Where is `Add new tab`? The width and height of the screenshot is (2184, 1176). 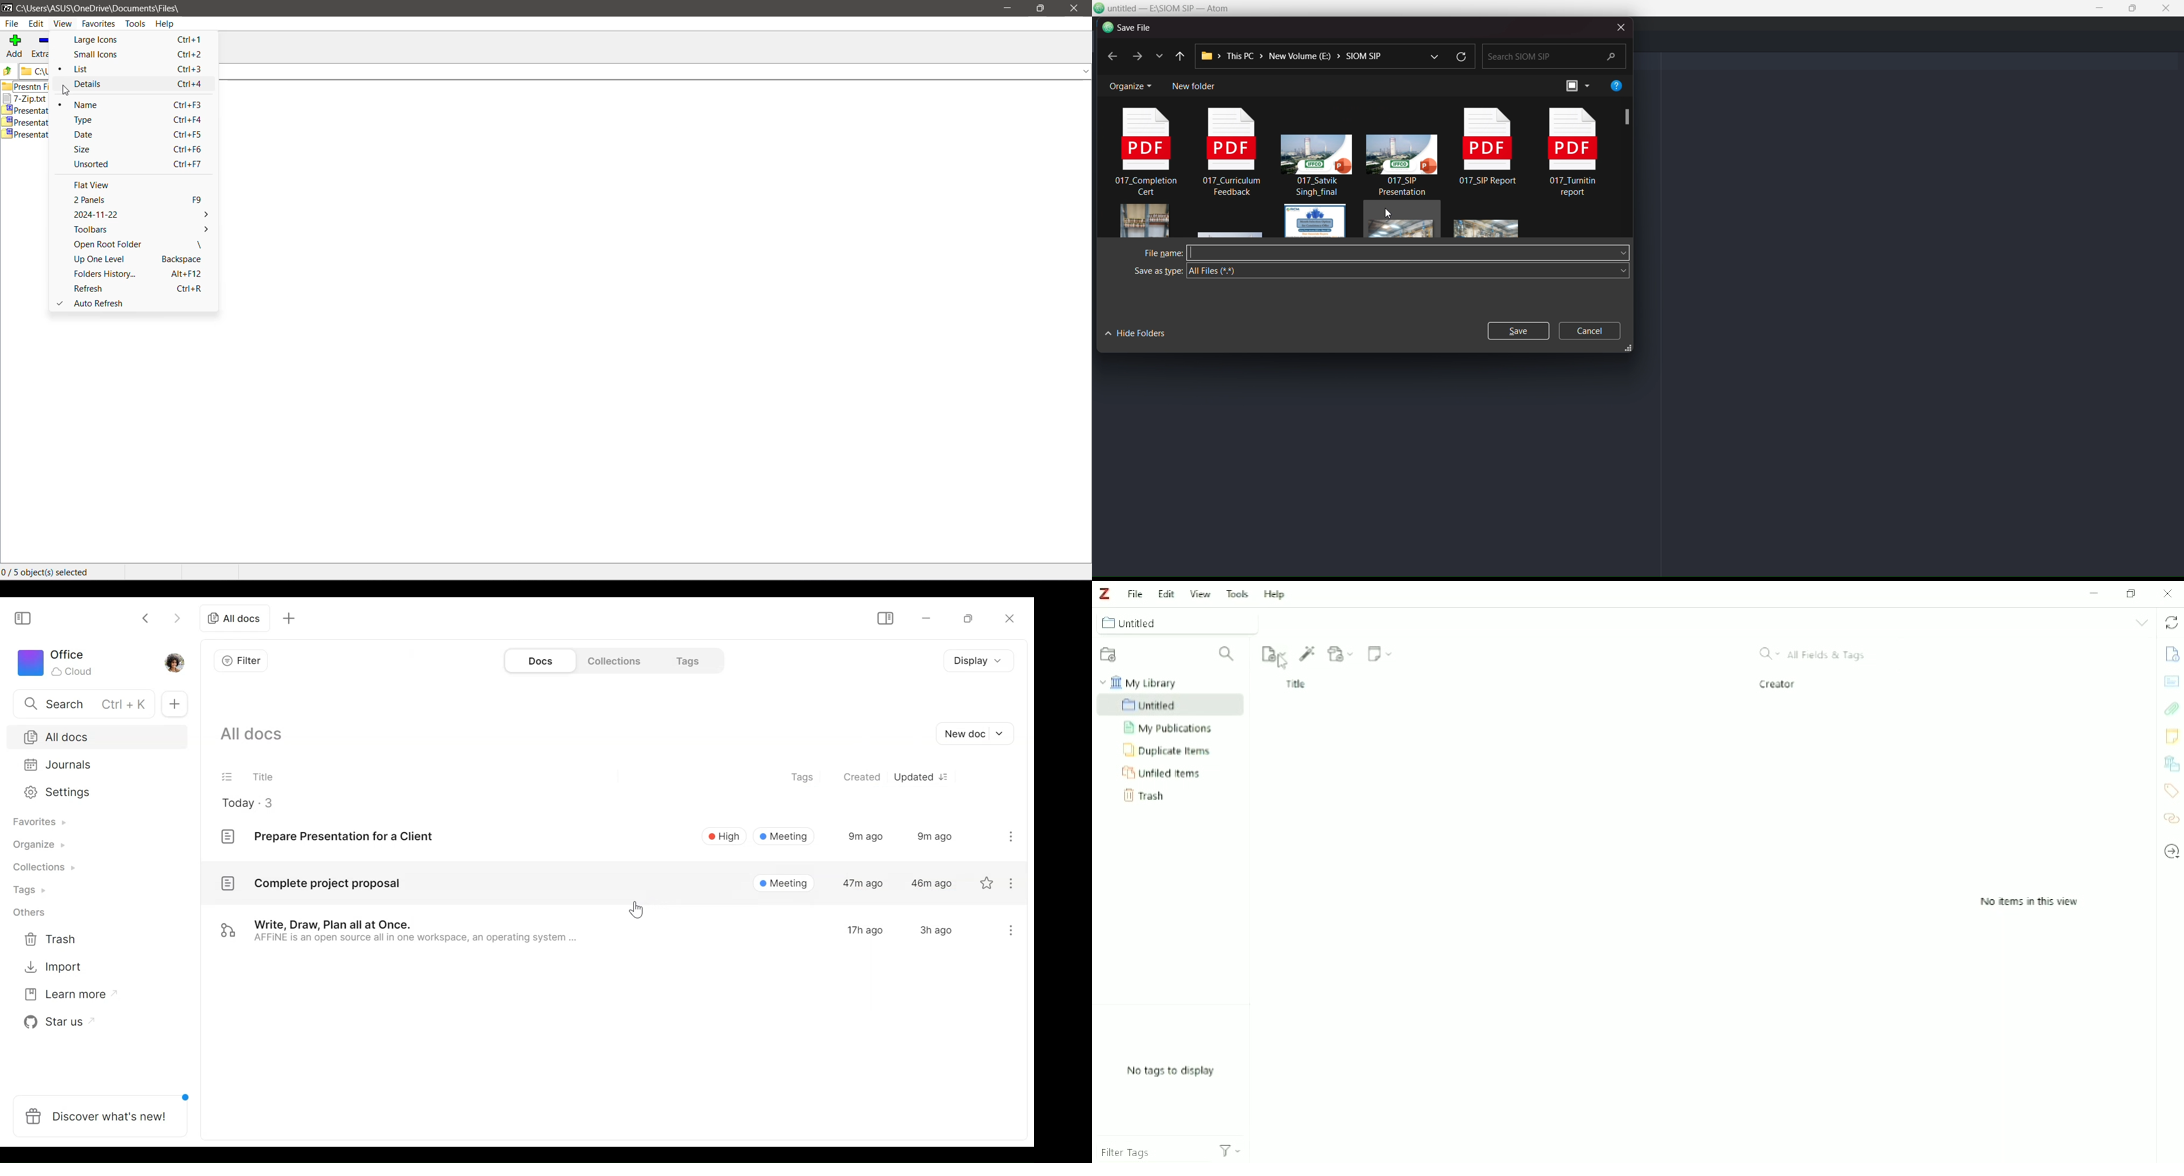
Add new tab is located at coordinates (293, 619).